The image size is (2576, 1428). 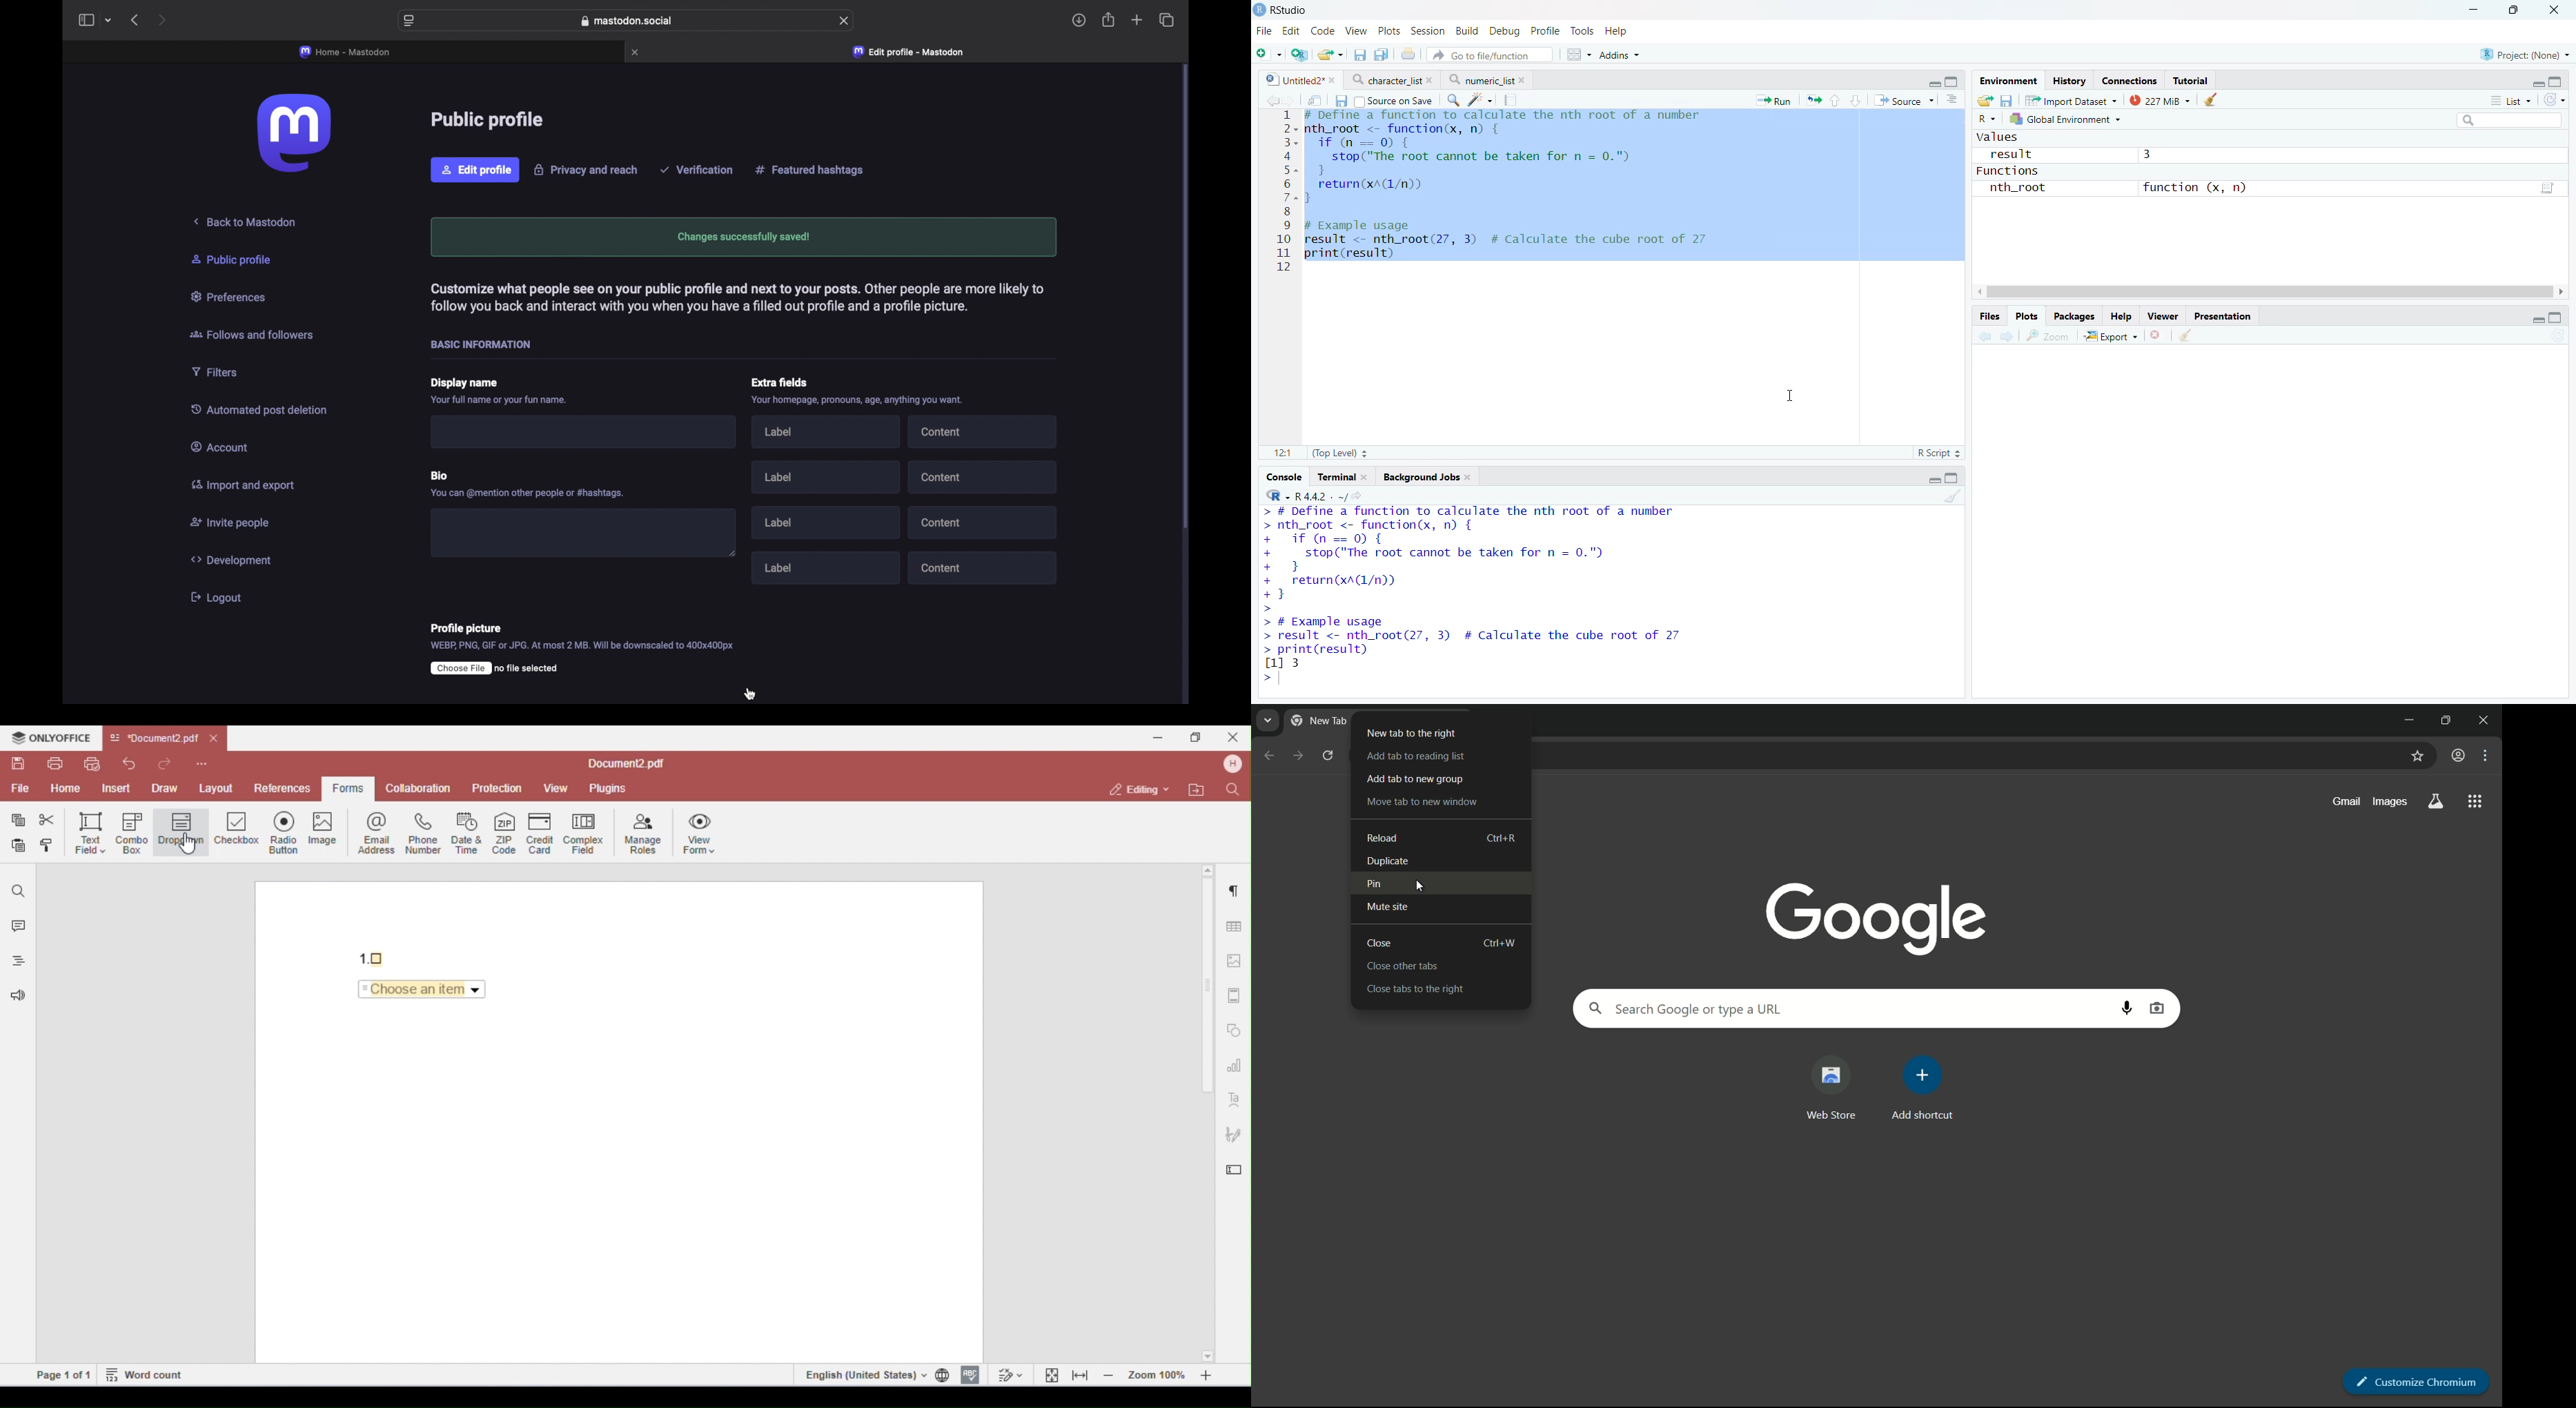 I want to click on Viewer, so click(x=2163, y=315).